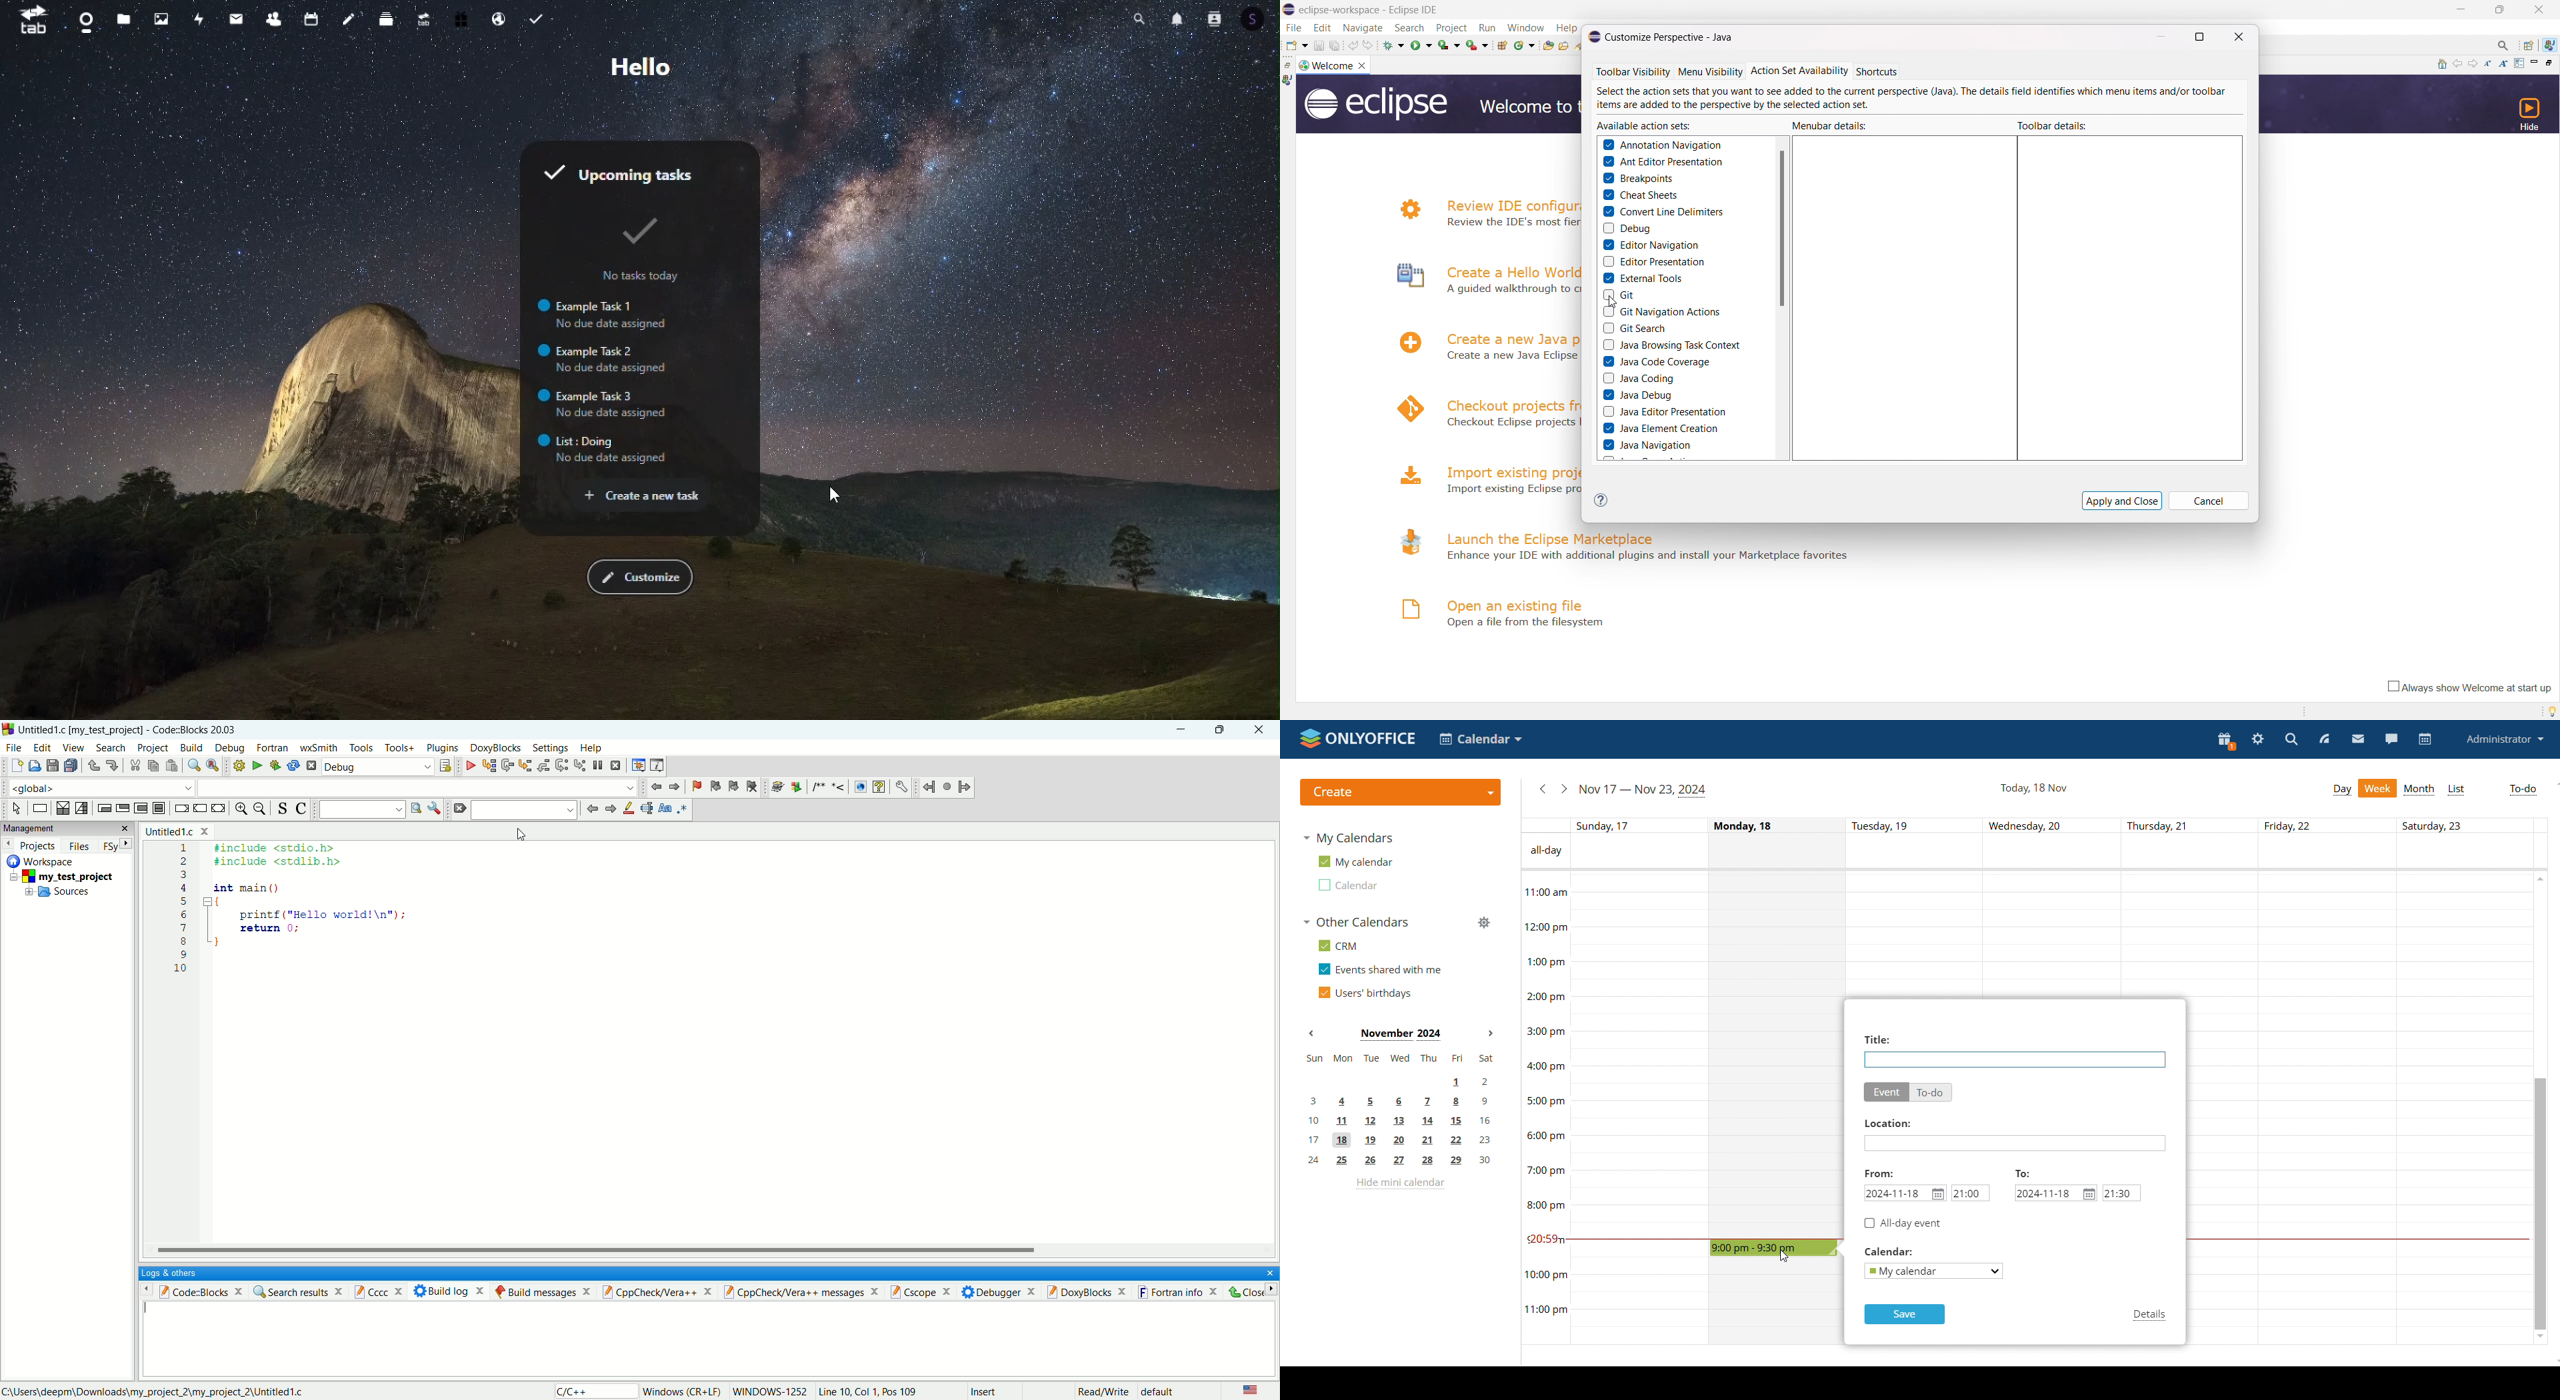 The image size is (2576, 1400). Describe the element at coordinates (2537, 1204) in the screenshot. I see `scrollbar` at that location.